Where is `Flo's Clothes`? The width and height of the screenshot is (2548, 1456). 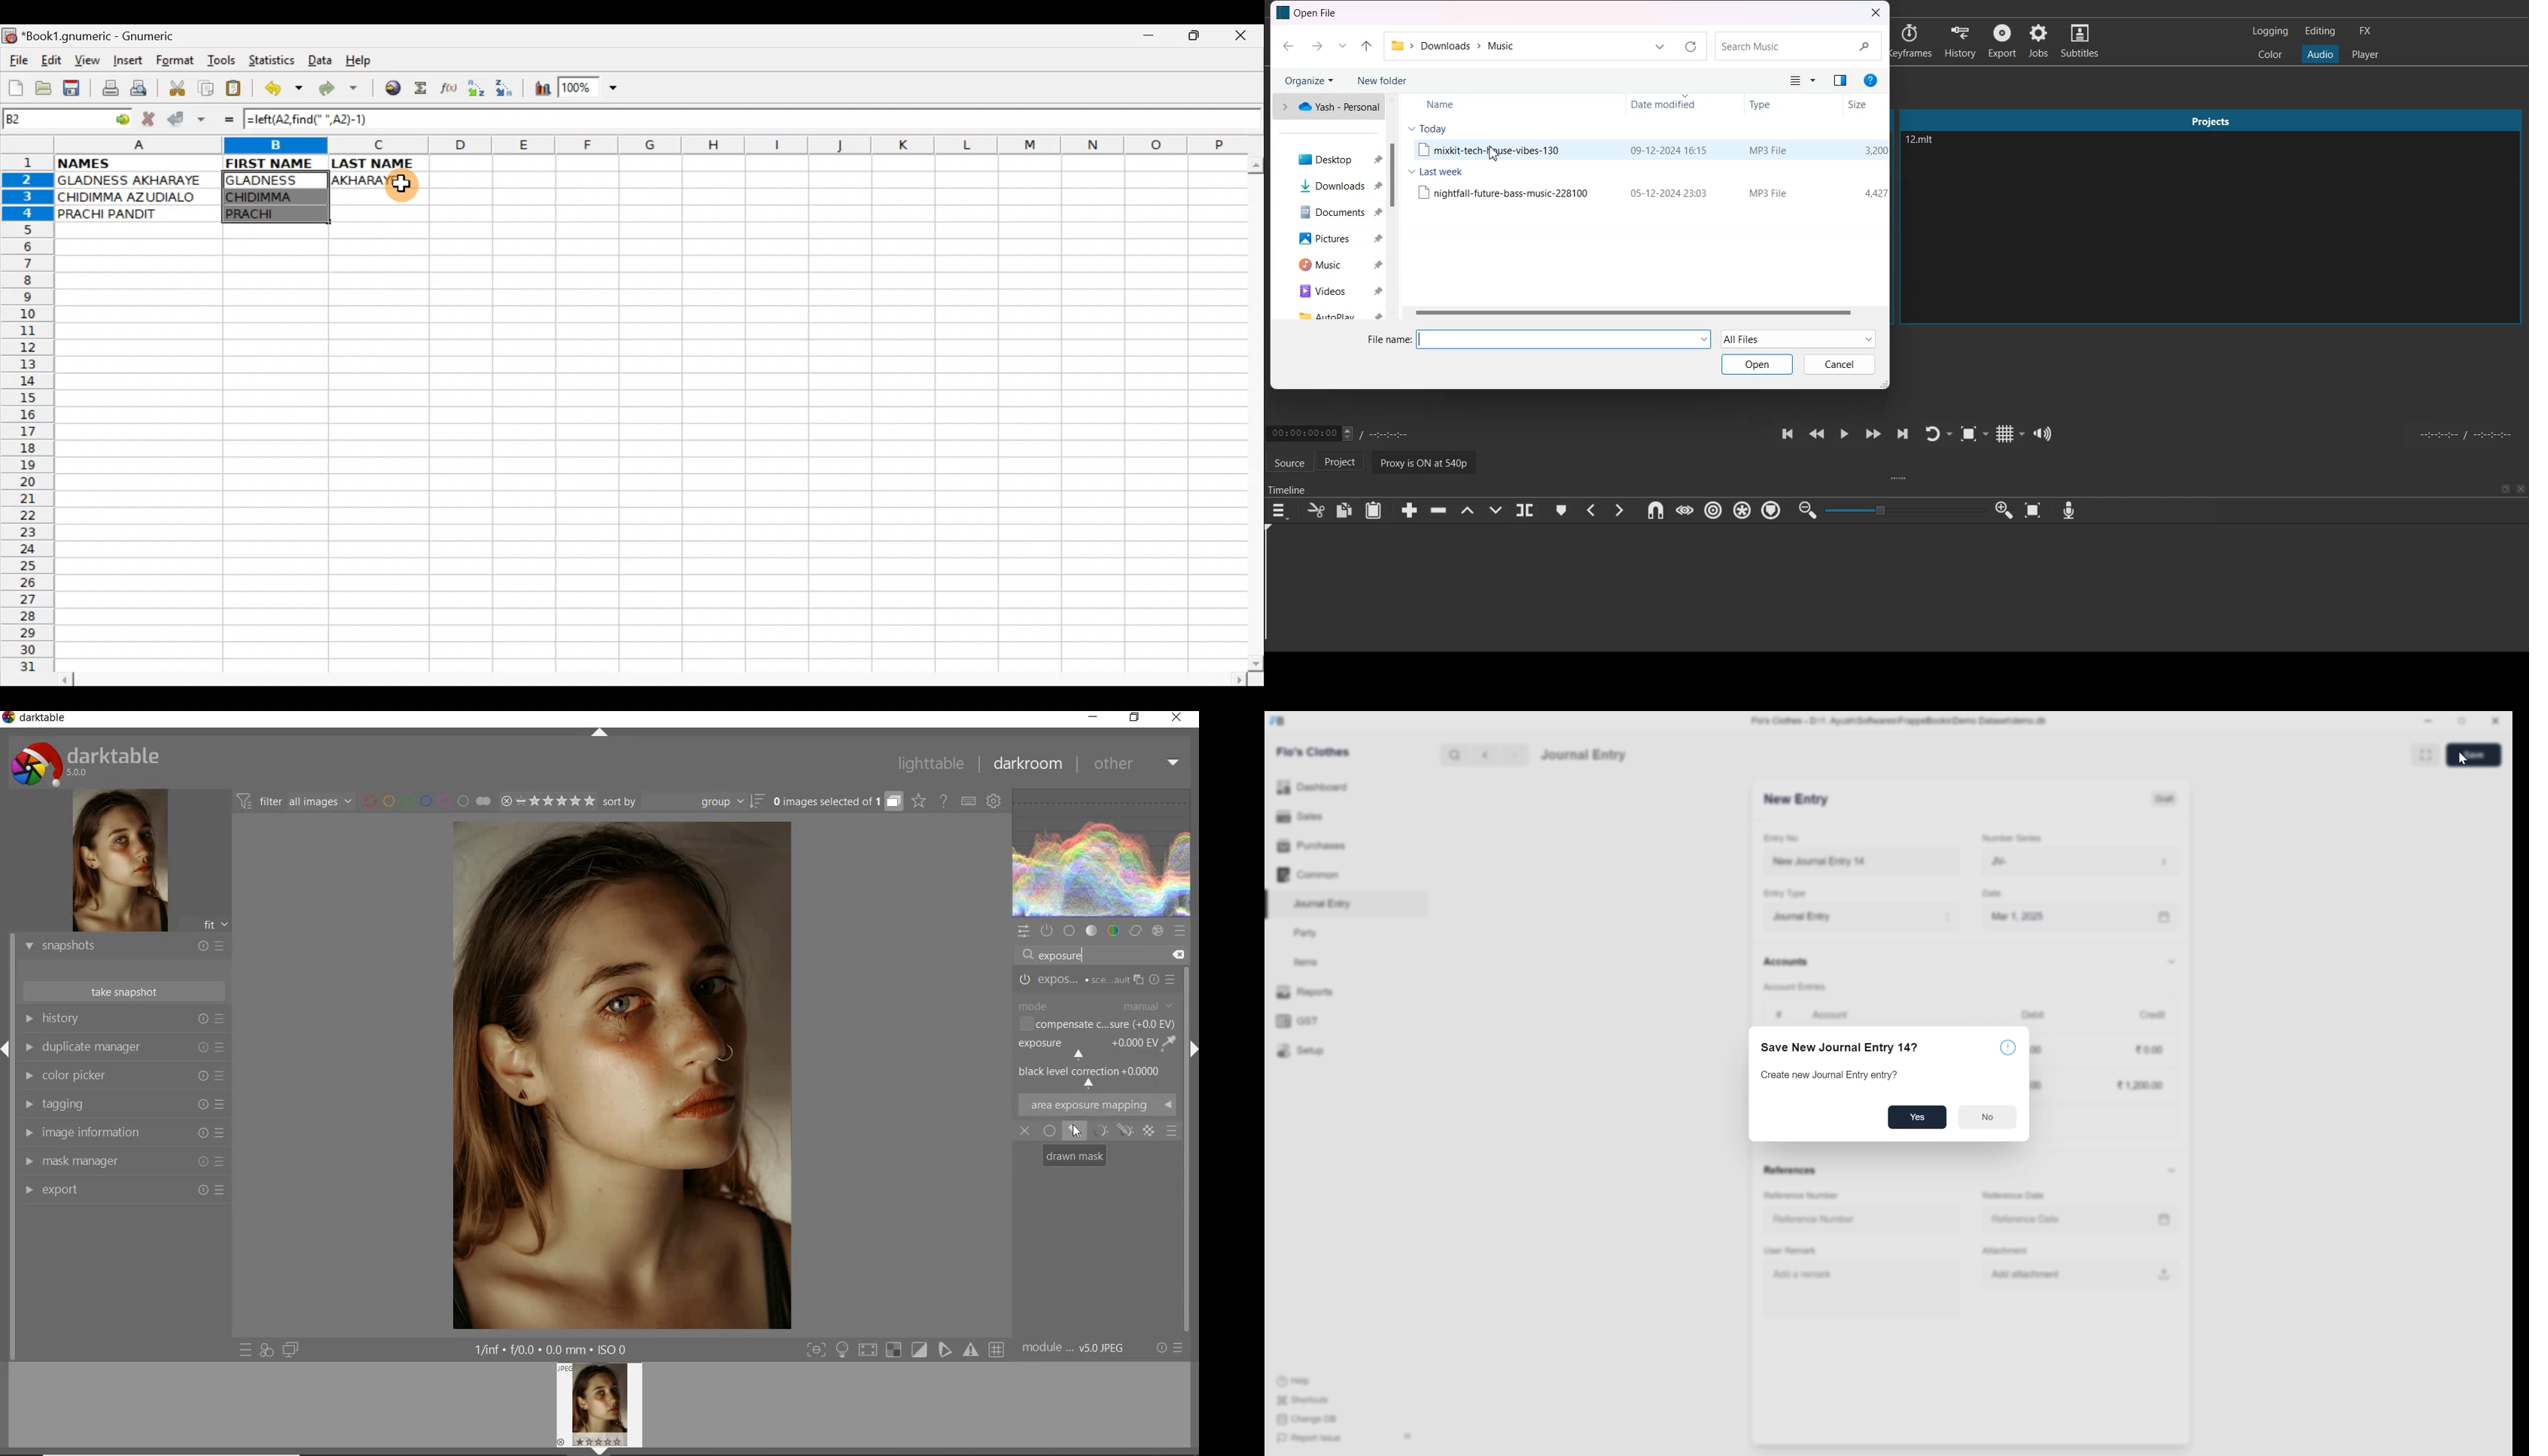
Flo's Clothes is located at coordinates (1315, 752).